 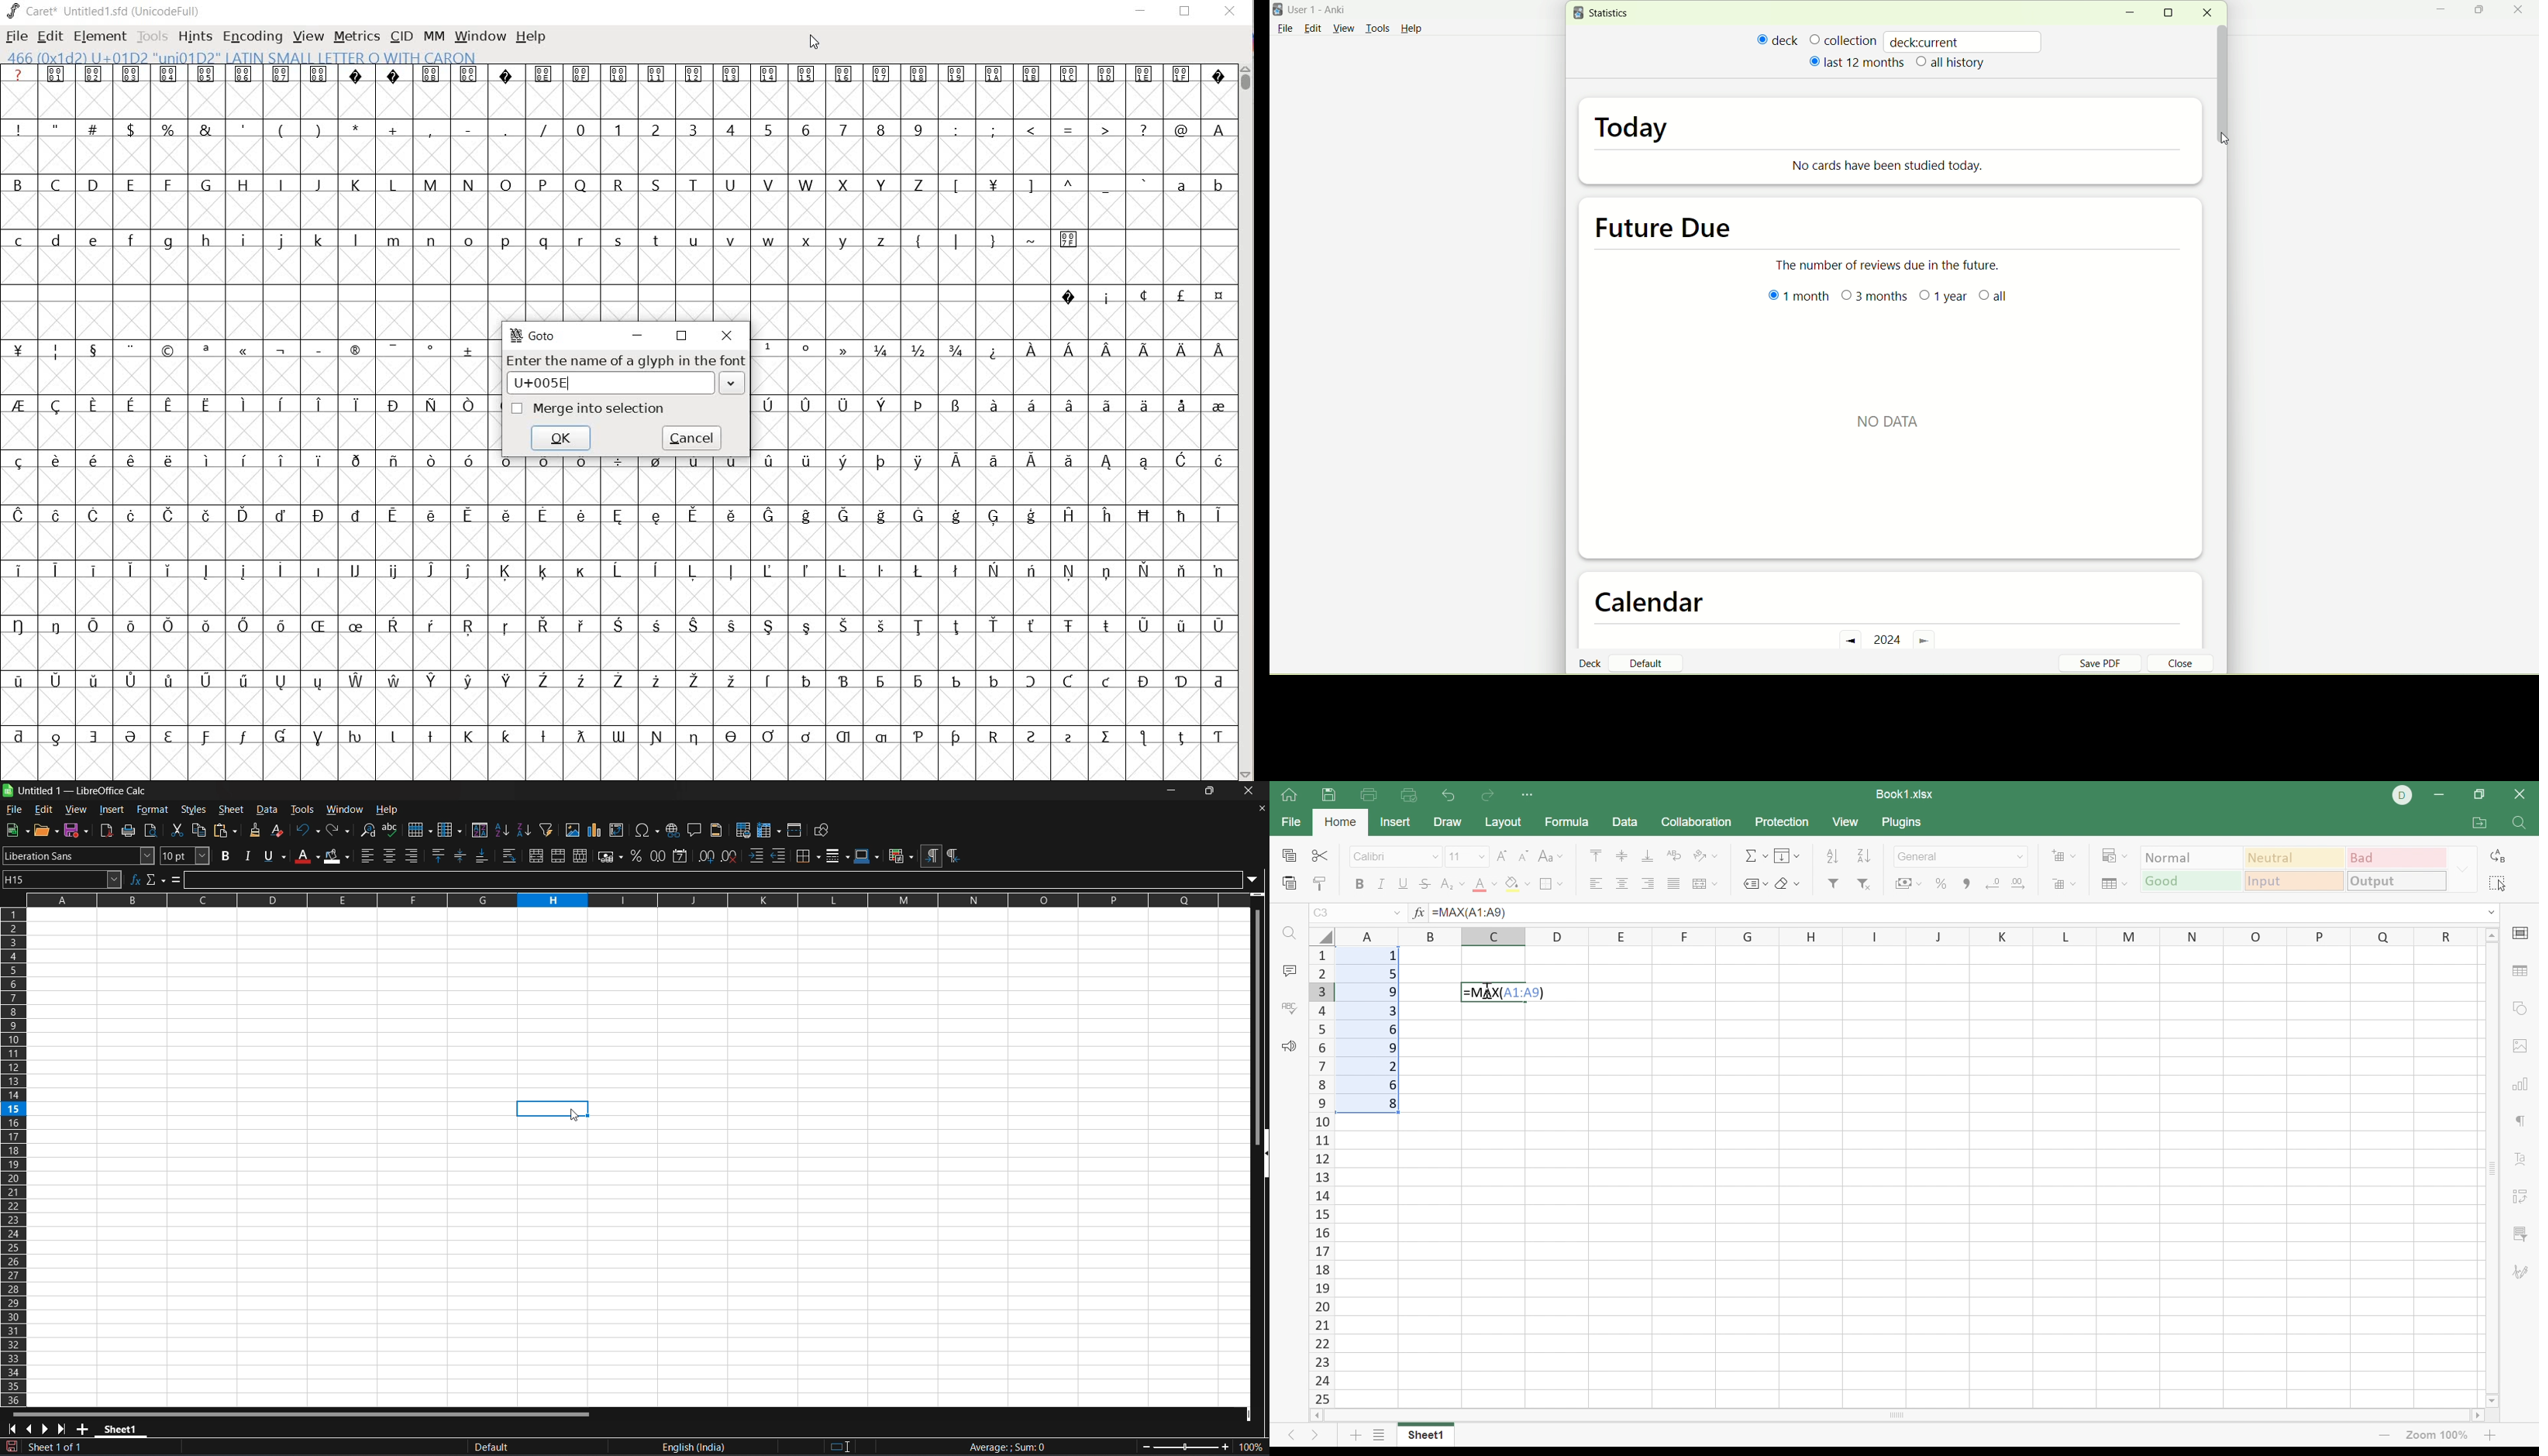 I want to click on insert image, so click(x=573, y=830).